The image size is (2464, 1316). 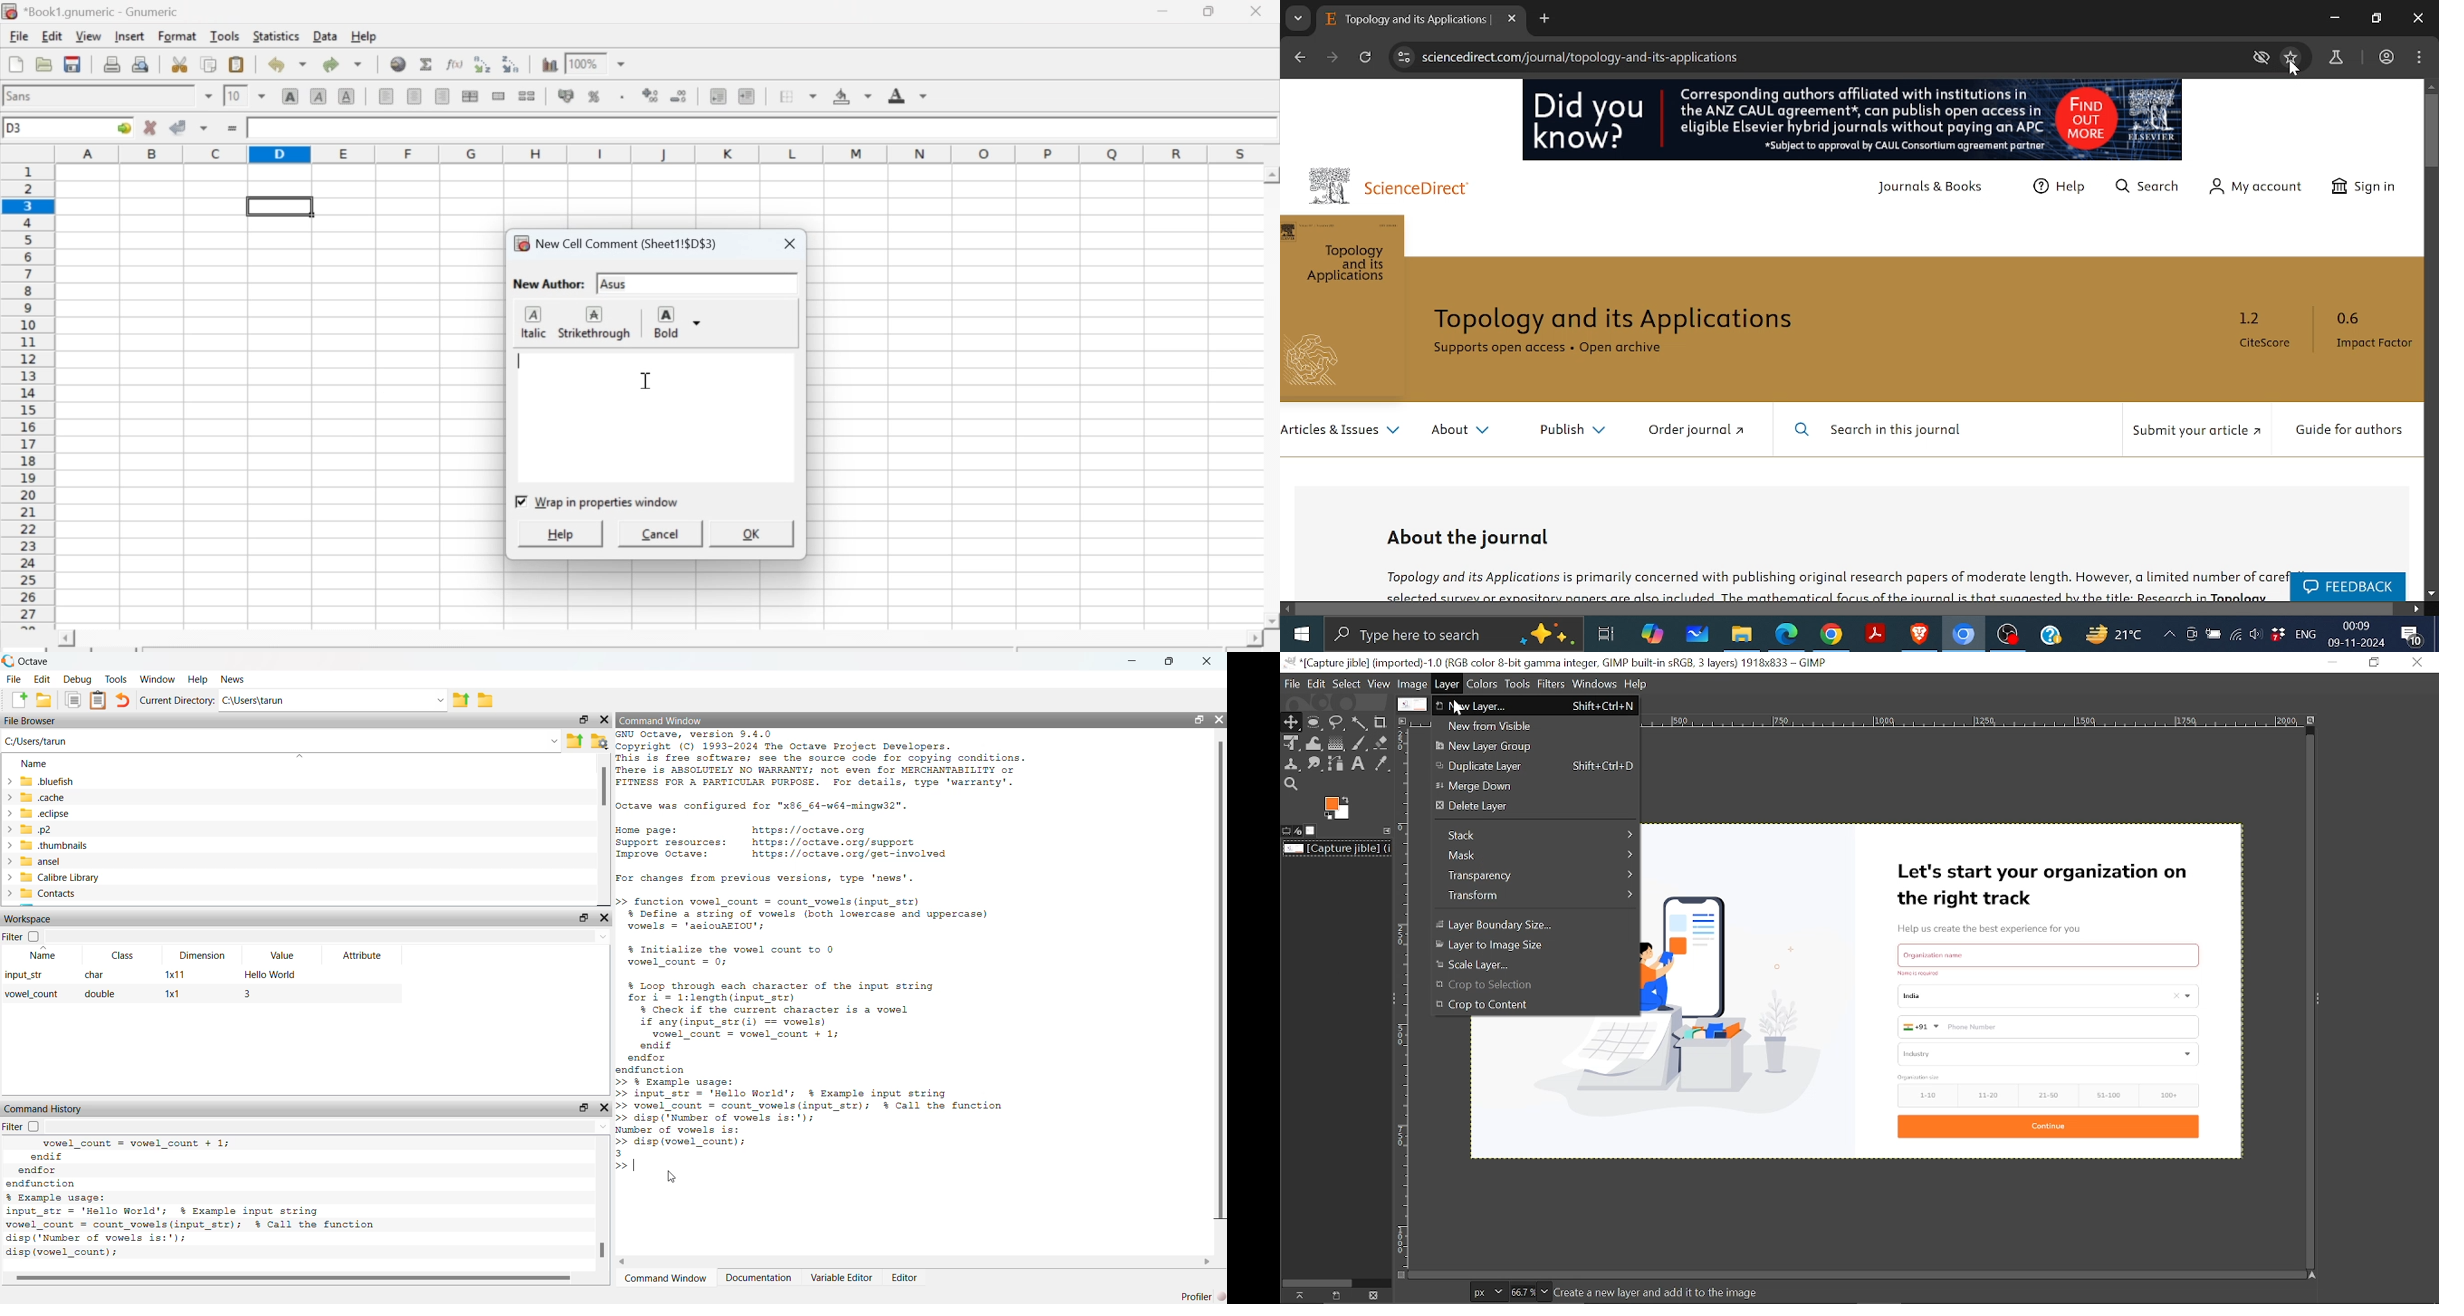 What do you see at coordinates (1538, 896) in the screenshot?
I see `Transform` at bounding box center [1538, 896].